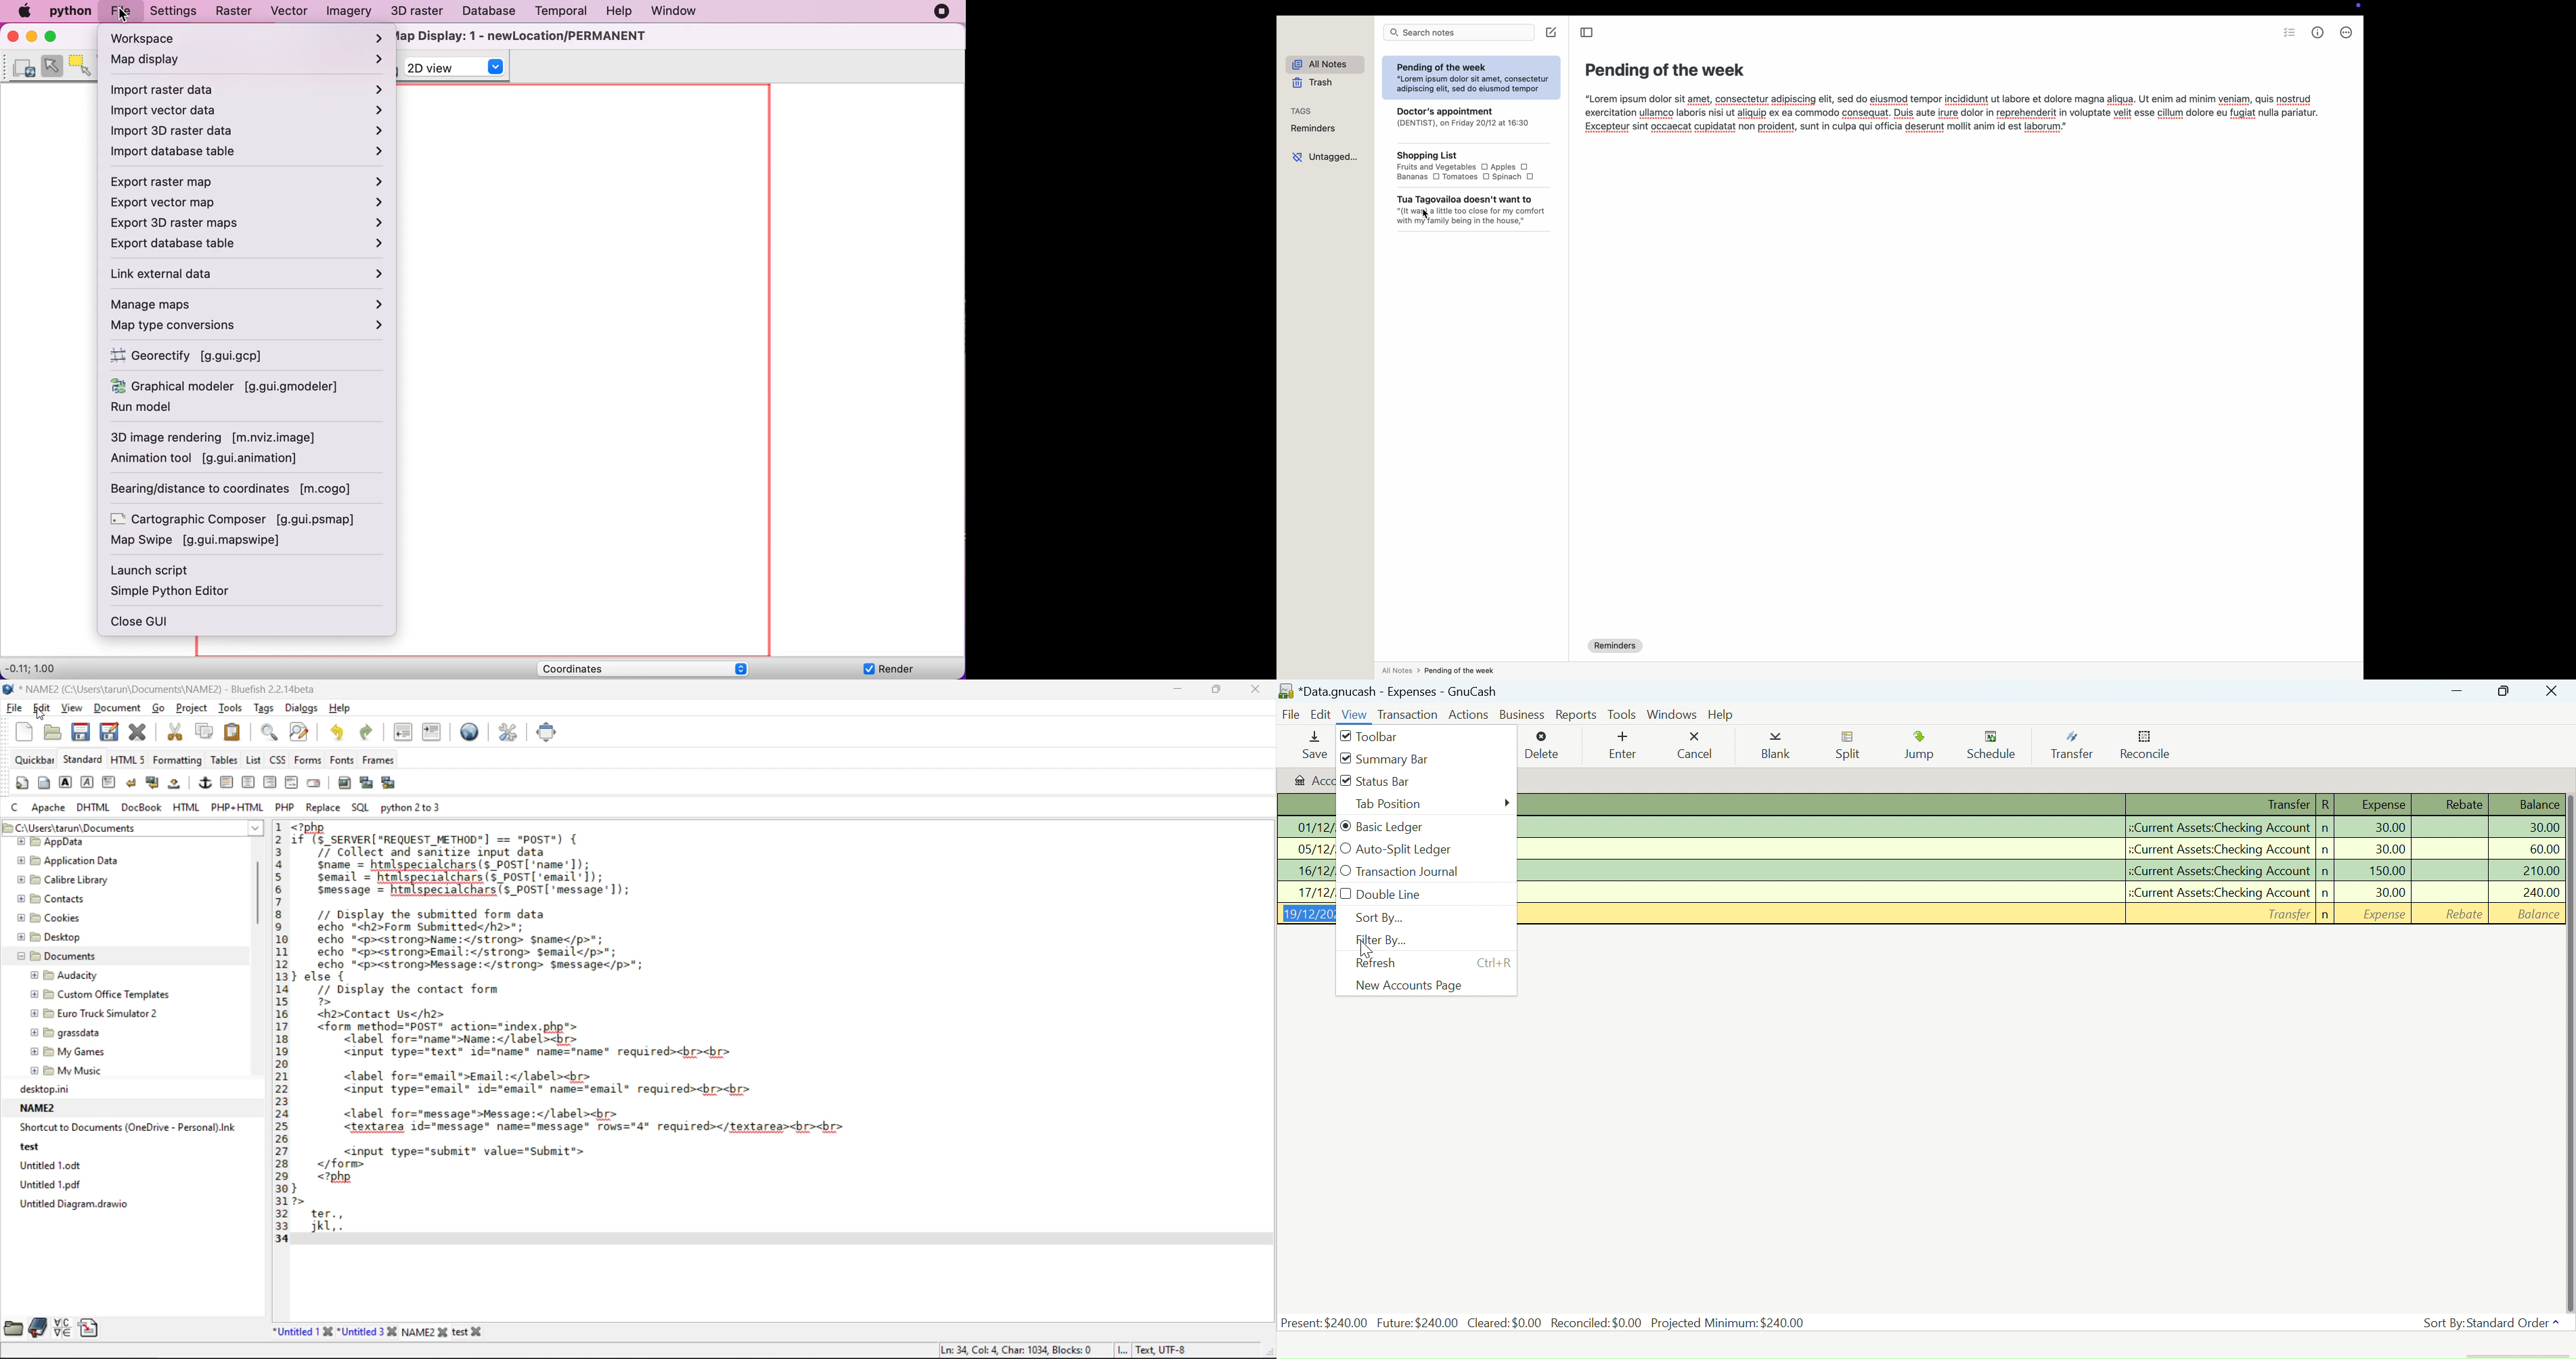 The width and height of the screenshot is (2576, 1372). Describe the element at coordinates (1673, 714) in the screenshot. I see `Windows` at that location.